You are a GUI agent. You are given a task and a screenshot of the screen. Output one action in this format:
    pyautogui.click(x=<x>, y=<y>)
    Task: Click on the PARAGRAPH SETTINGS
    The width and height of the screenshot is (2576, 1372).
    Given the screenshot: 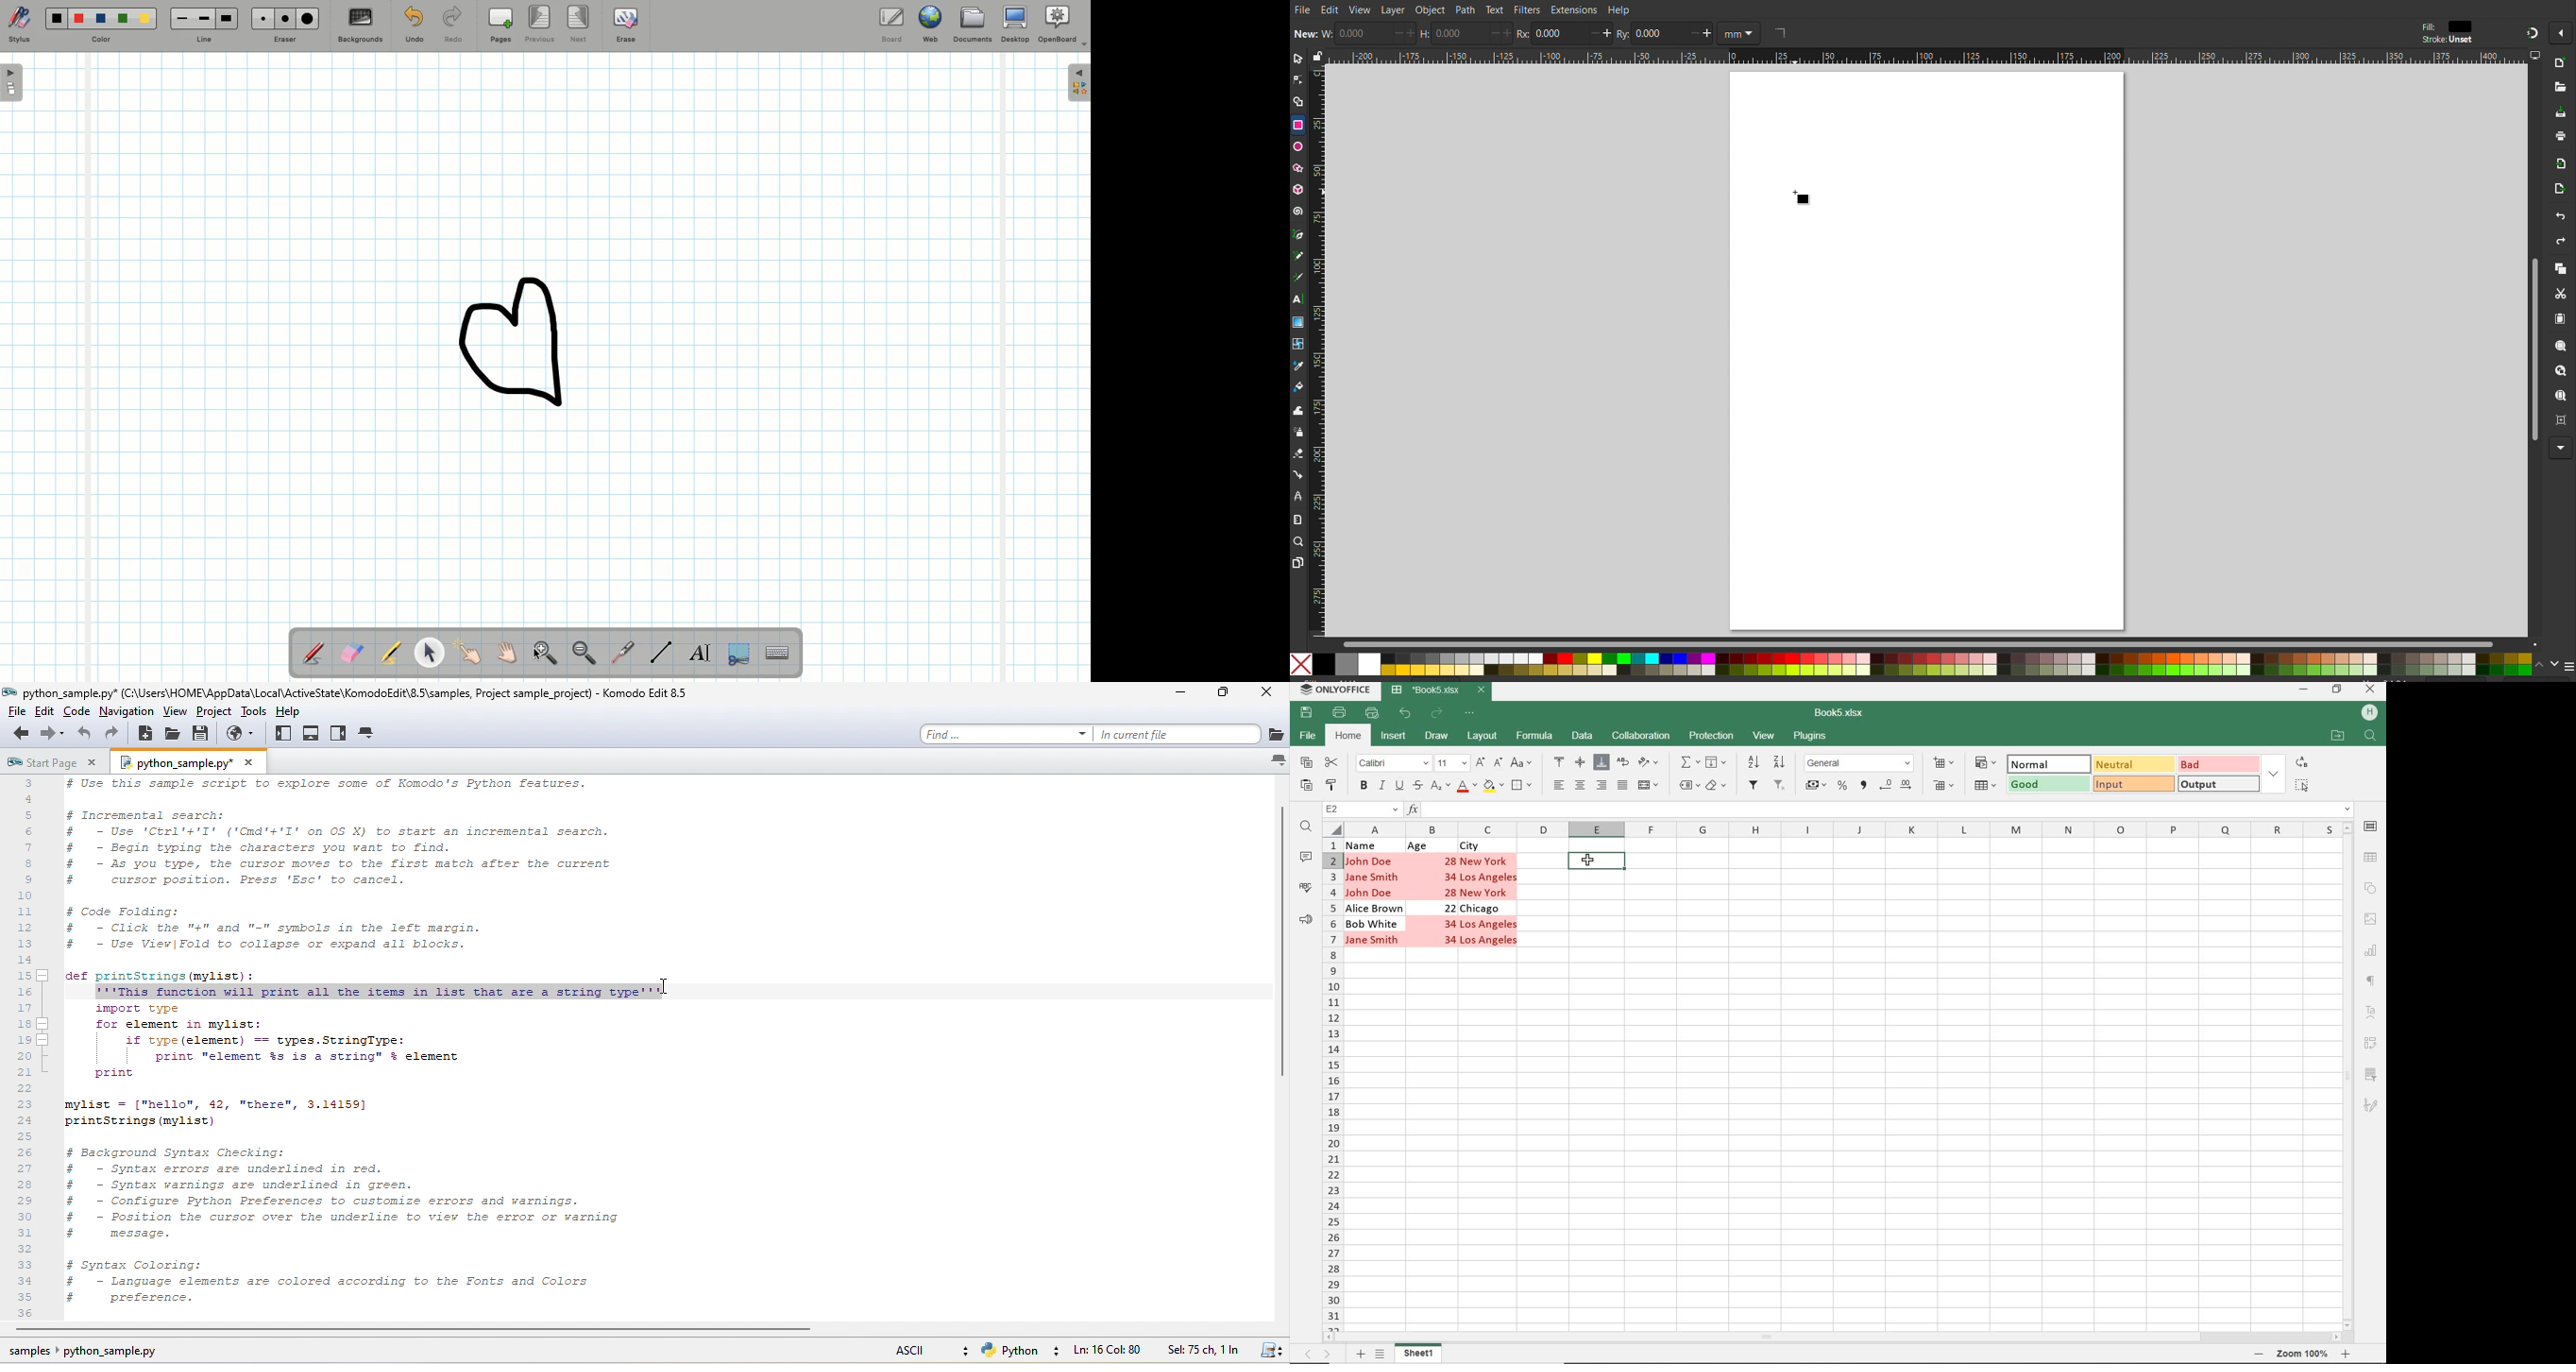 What is the action you would take?
    pyautogui.click(x=2371, y=980)
    